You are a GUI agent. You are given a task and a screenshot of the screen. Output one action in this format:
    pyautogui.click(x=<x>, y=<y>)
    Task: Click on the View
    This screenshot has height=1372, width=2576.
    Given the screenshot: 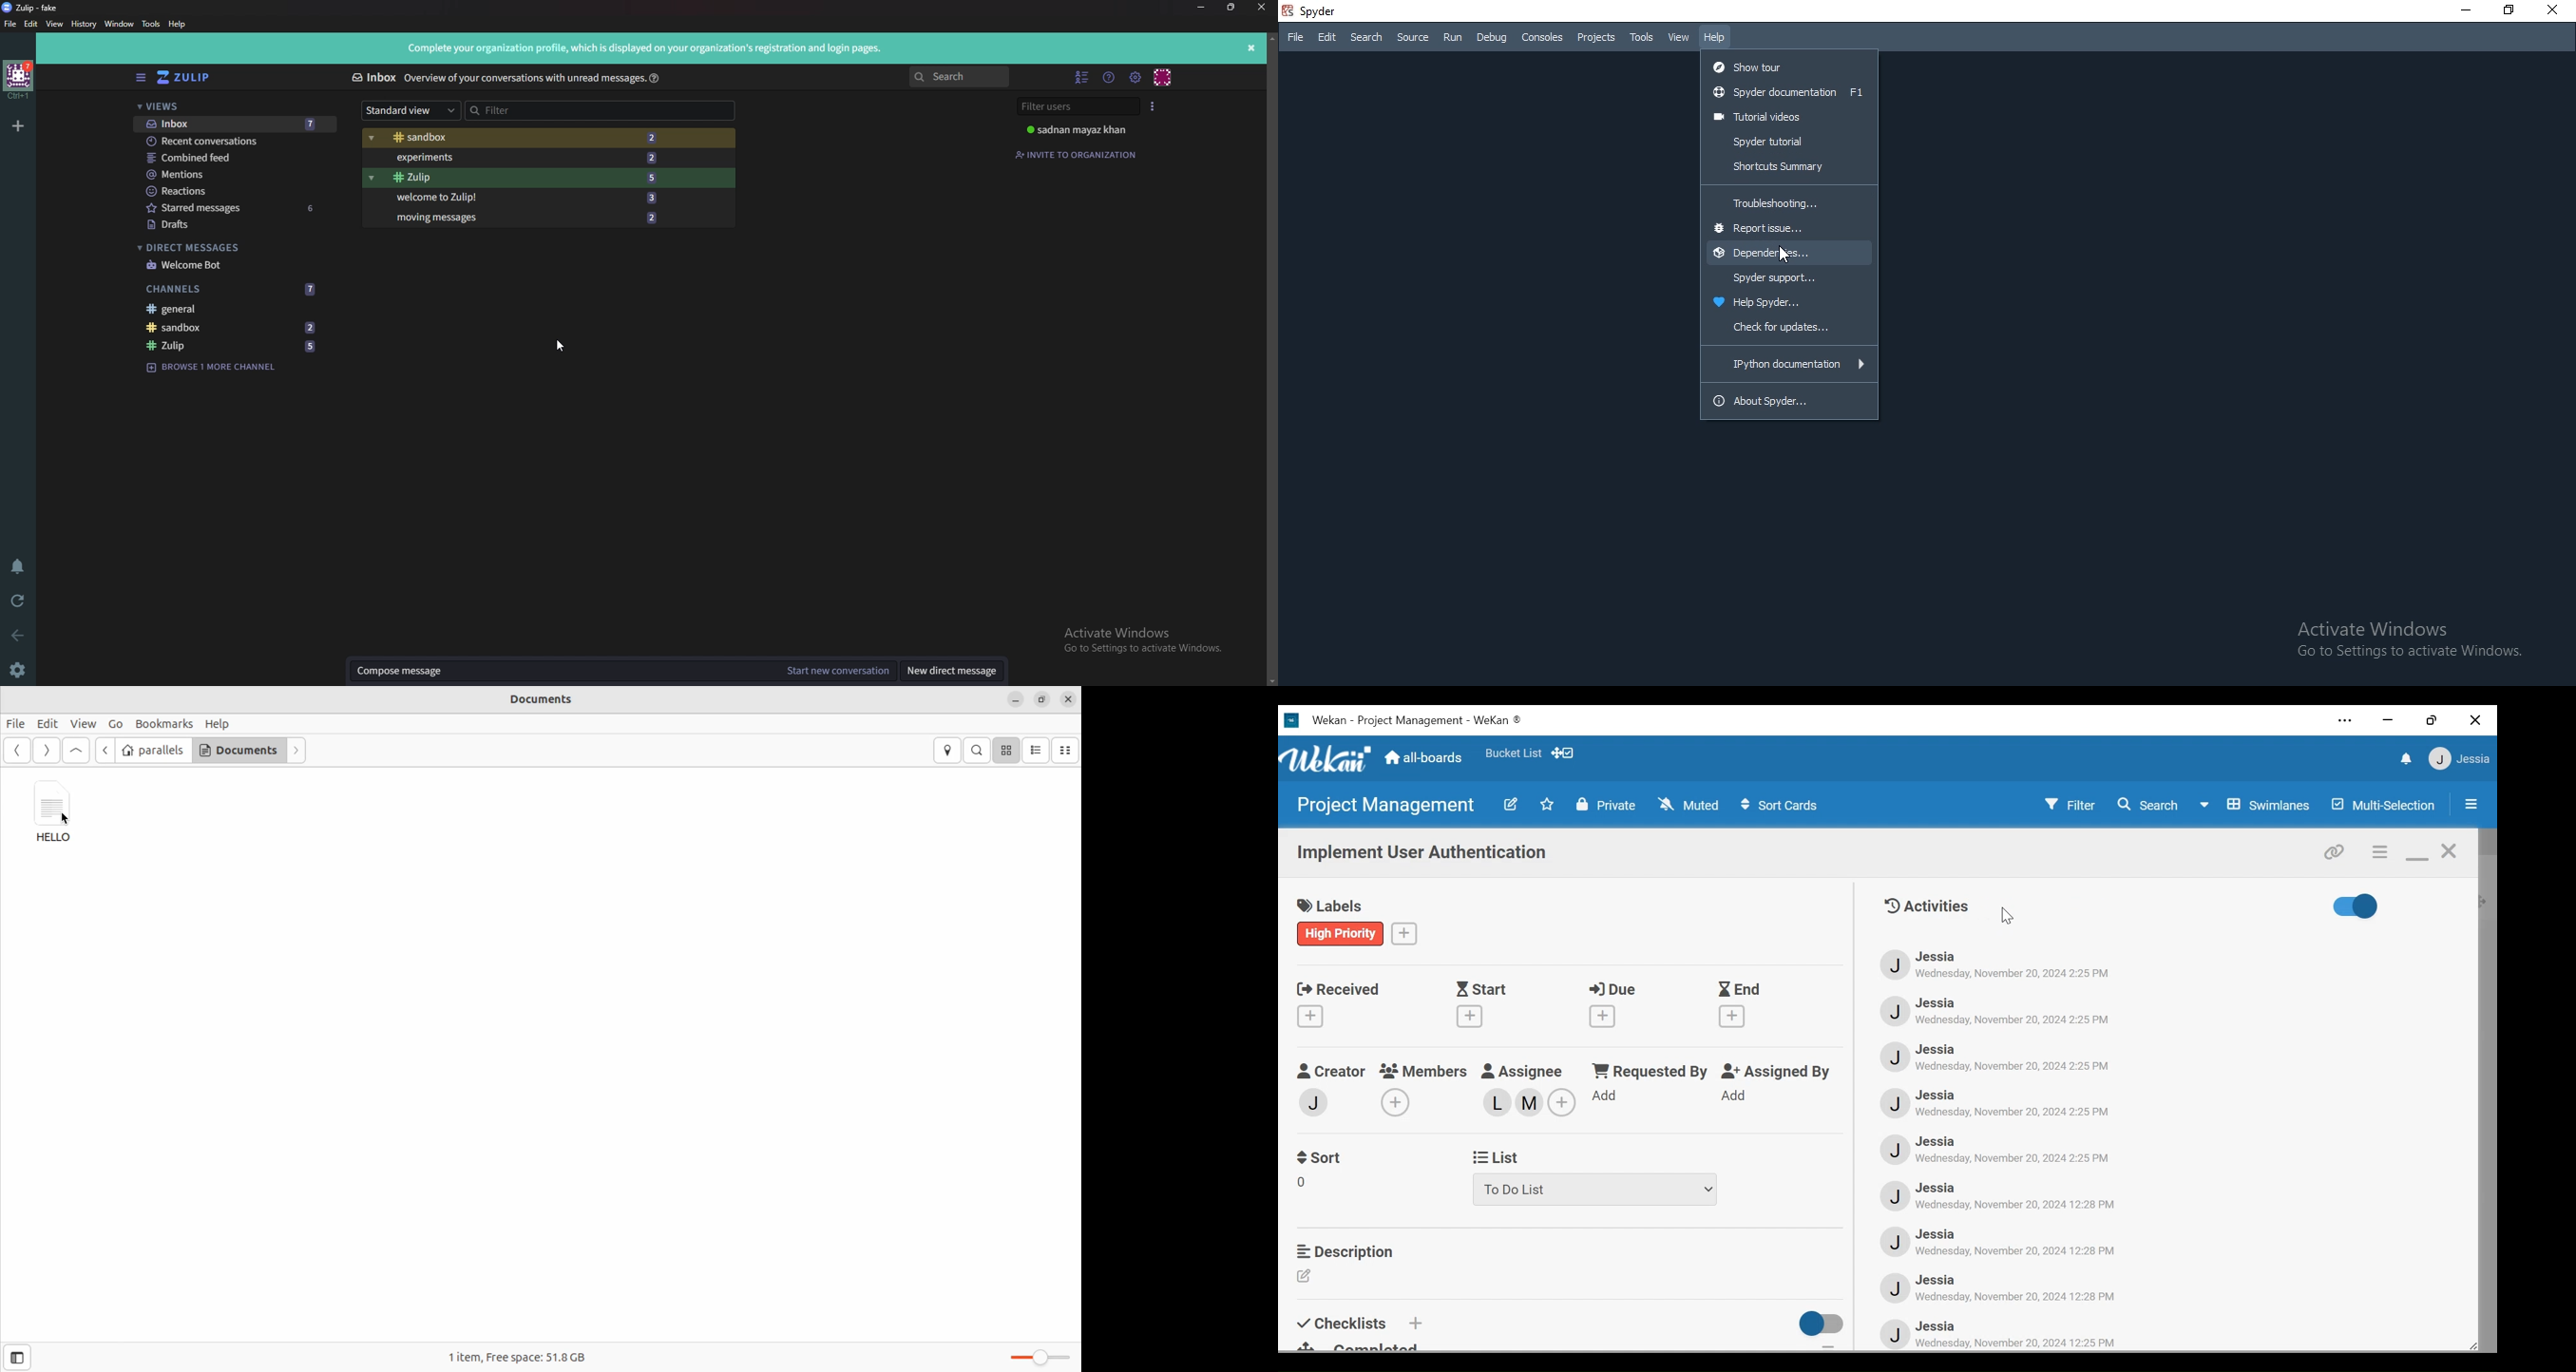 What is the action you would take?
    pyautogui.click(x=1679, y=39)
    